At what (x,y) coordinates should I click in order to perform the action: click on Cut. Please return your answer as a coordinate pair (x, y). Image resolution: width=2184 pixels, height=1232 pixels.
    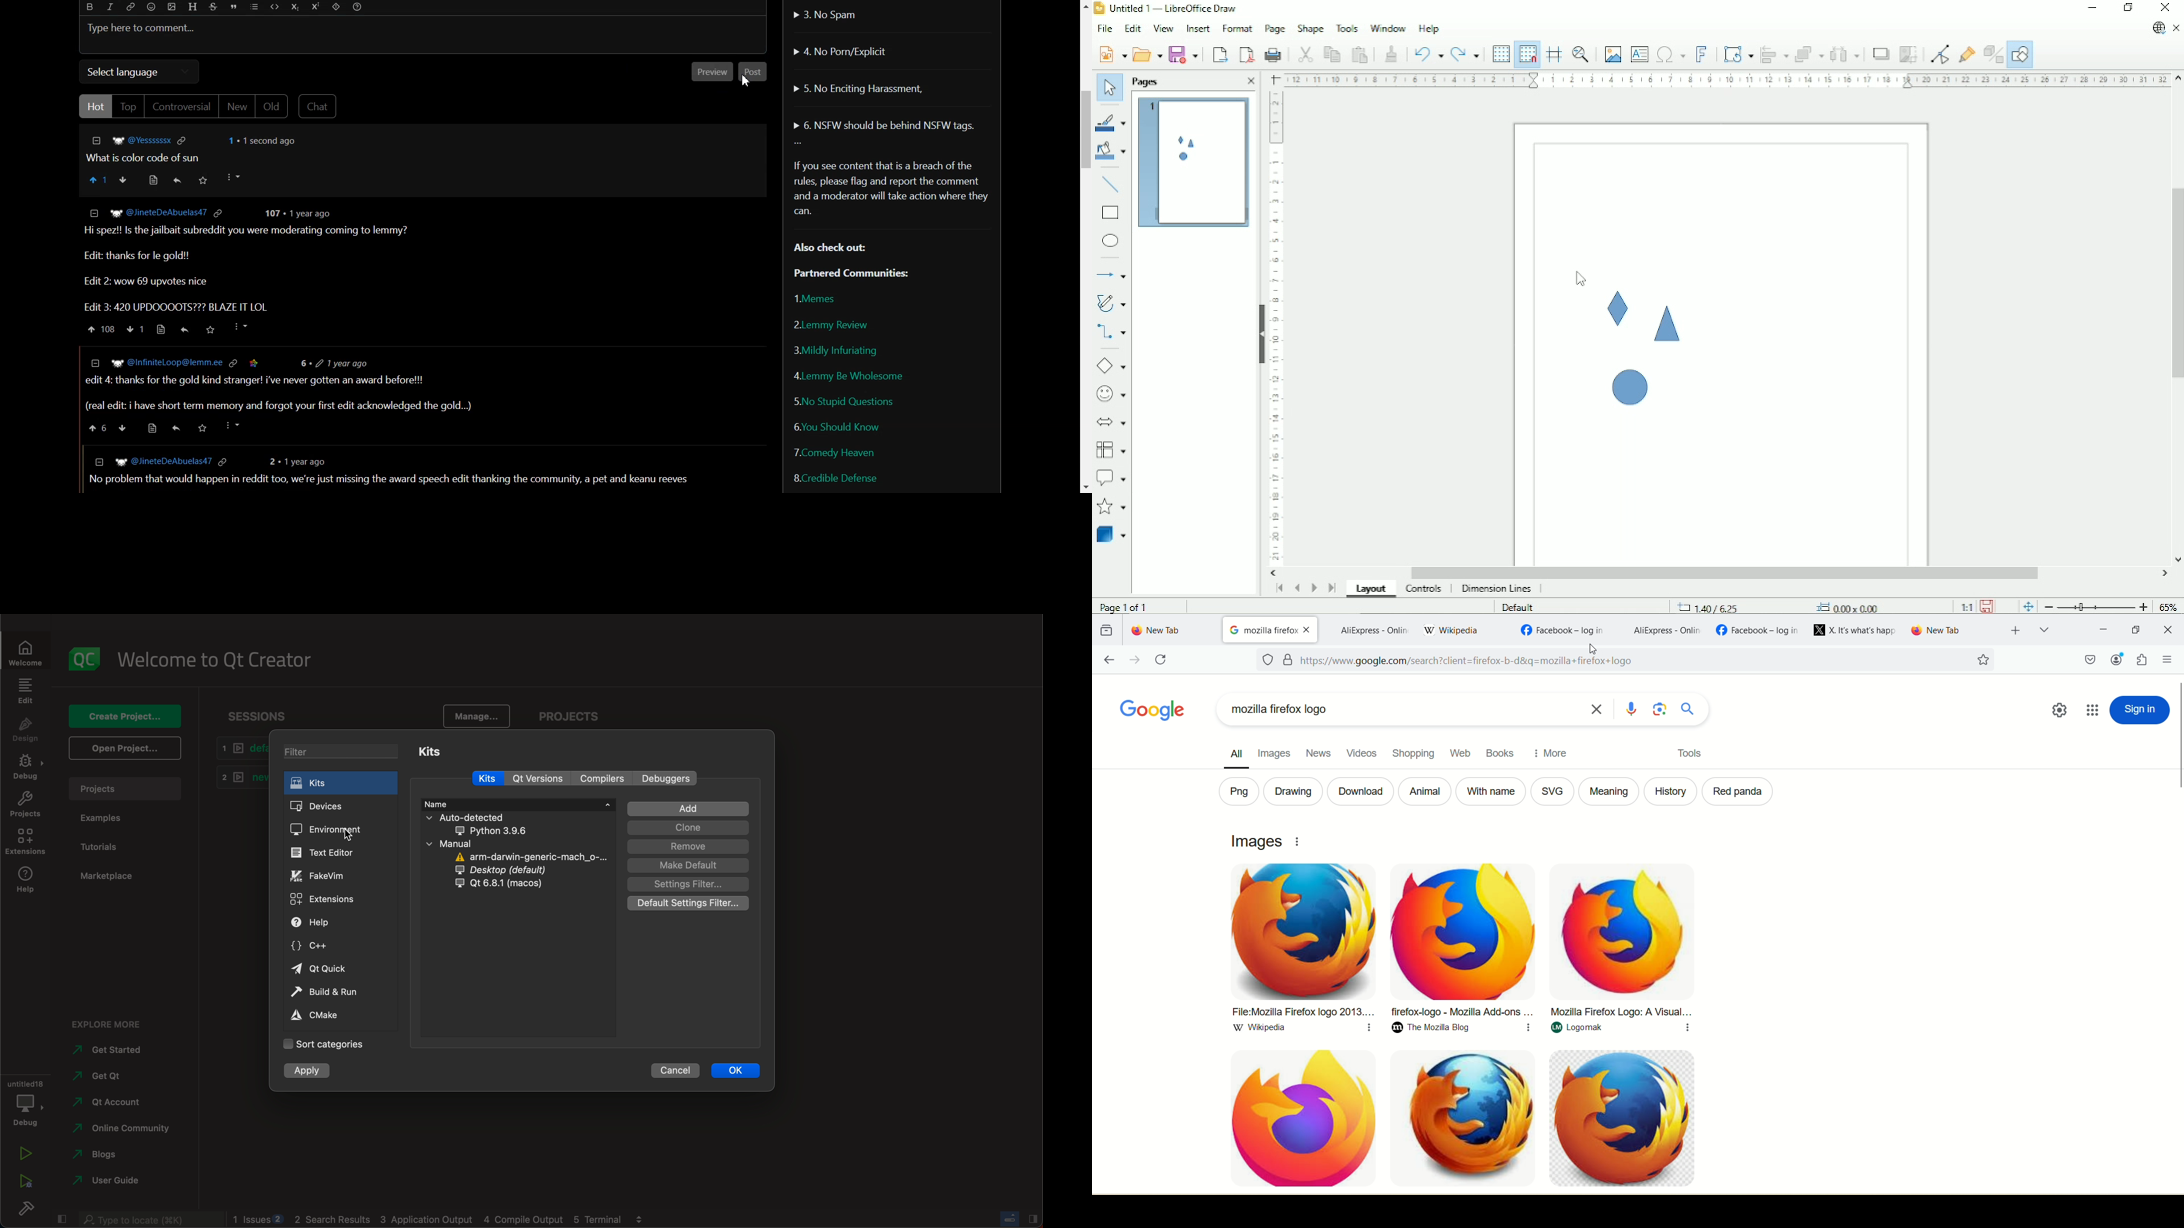
    Looking at the image, I should click on (1304, 53).